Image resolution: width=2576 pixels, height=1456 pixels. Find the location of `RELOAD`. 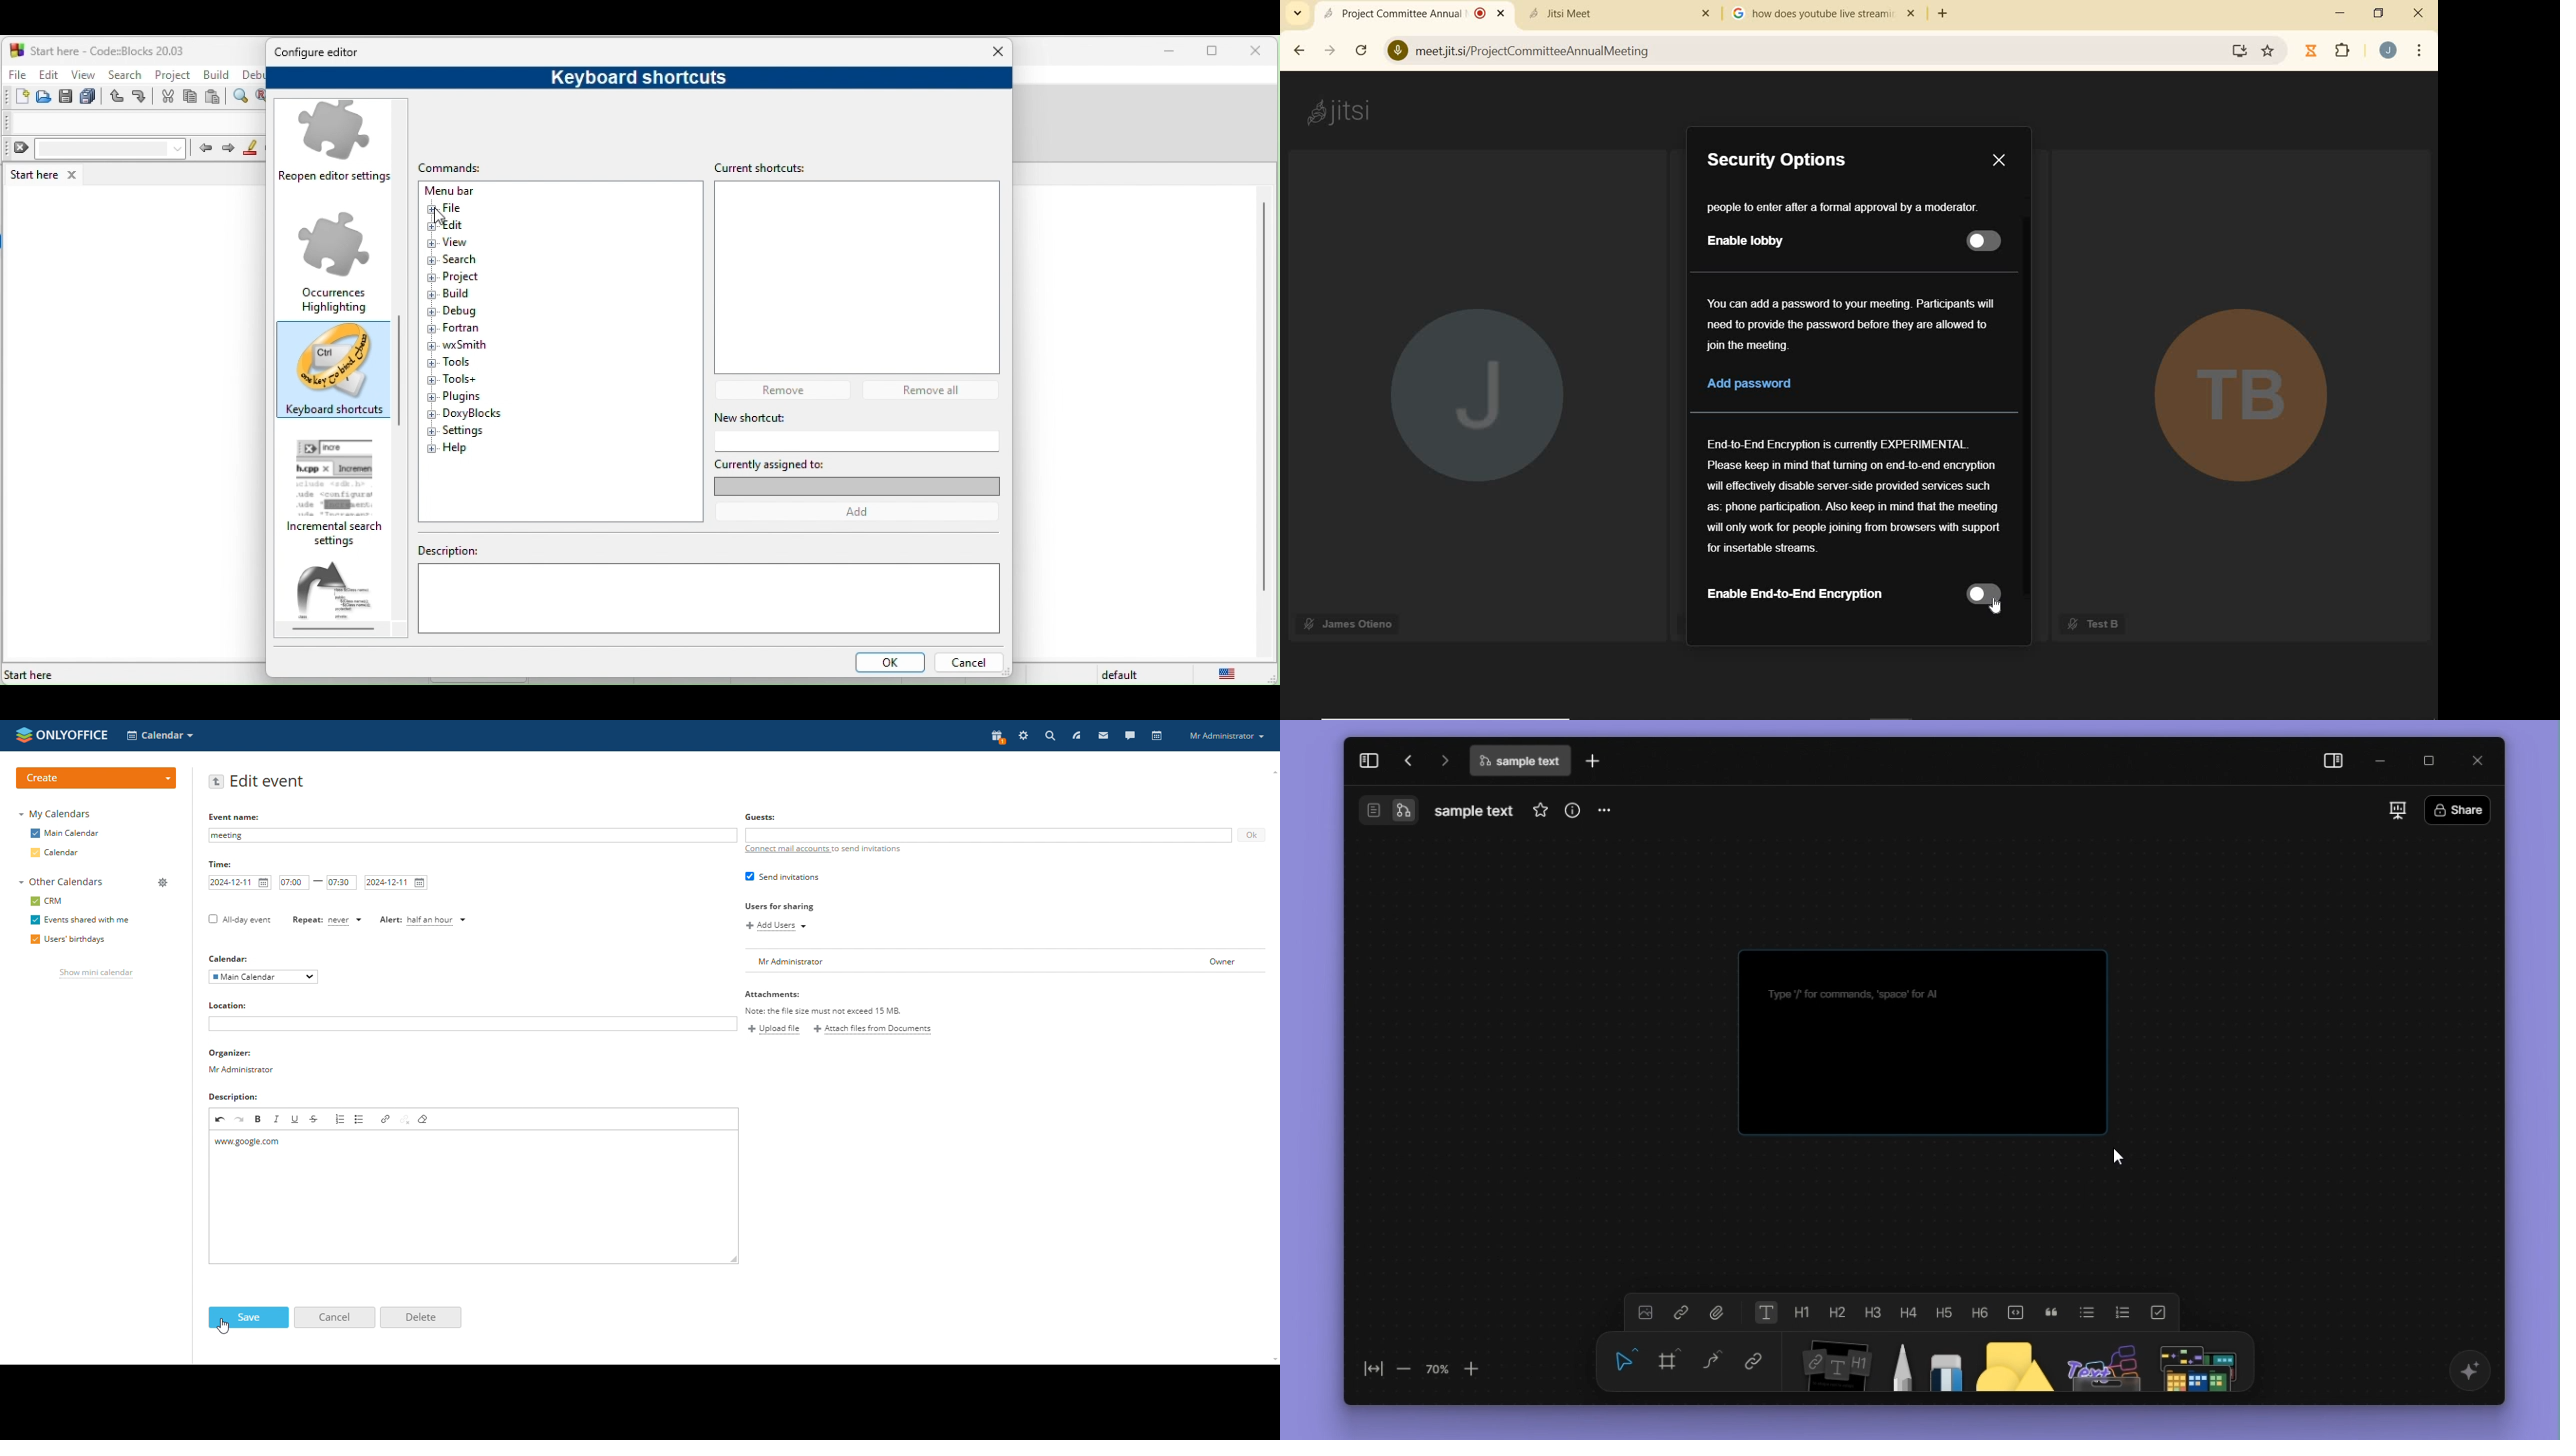

RELOAD is located at coordinates (1361, 50).